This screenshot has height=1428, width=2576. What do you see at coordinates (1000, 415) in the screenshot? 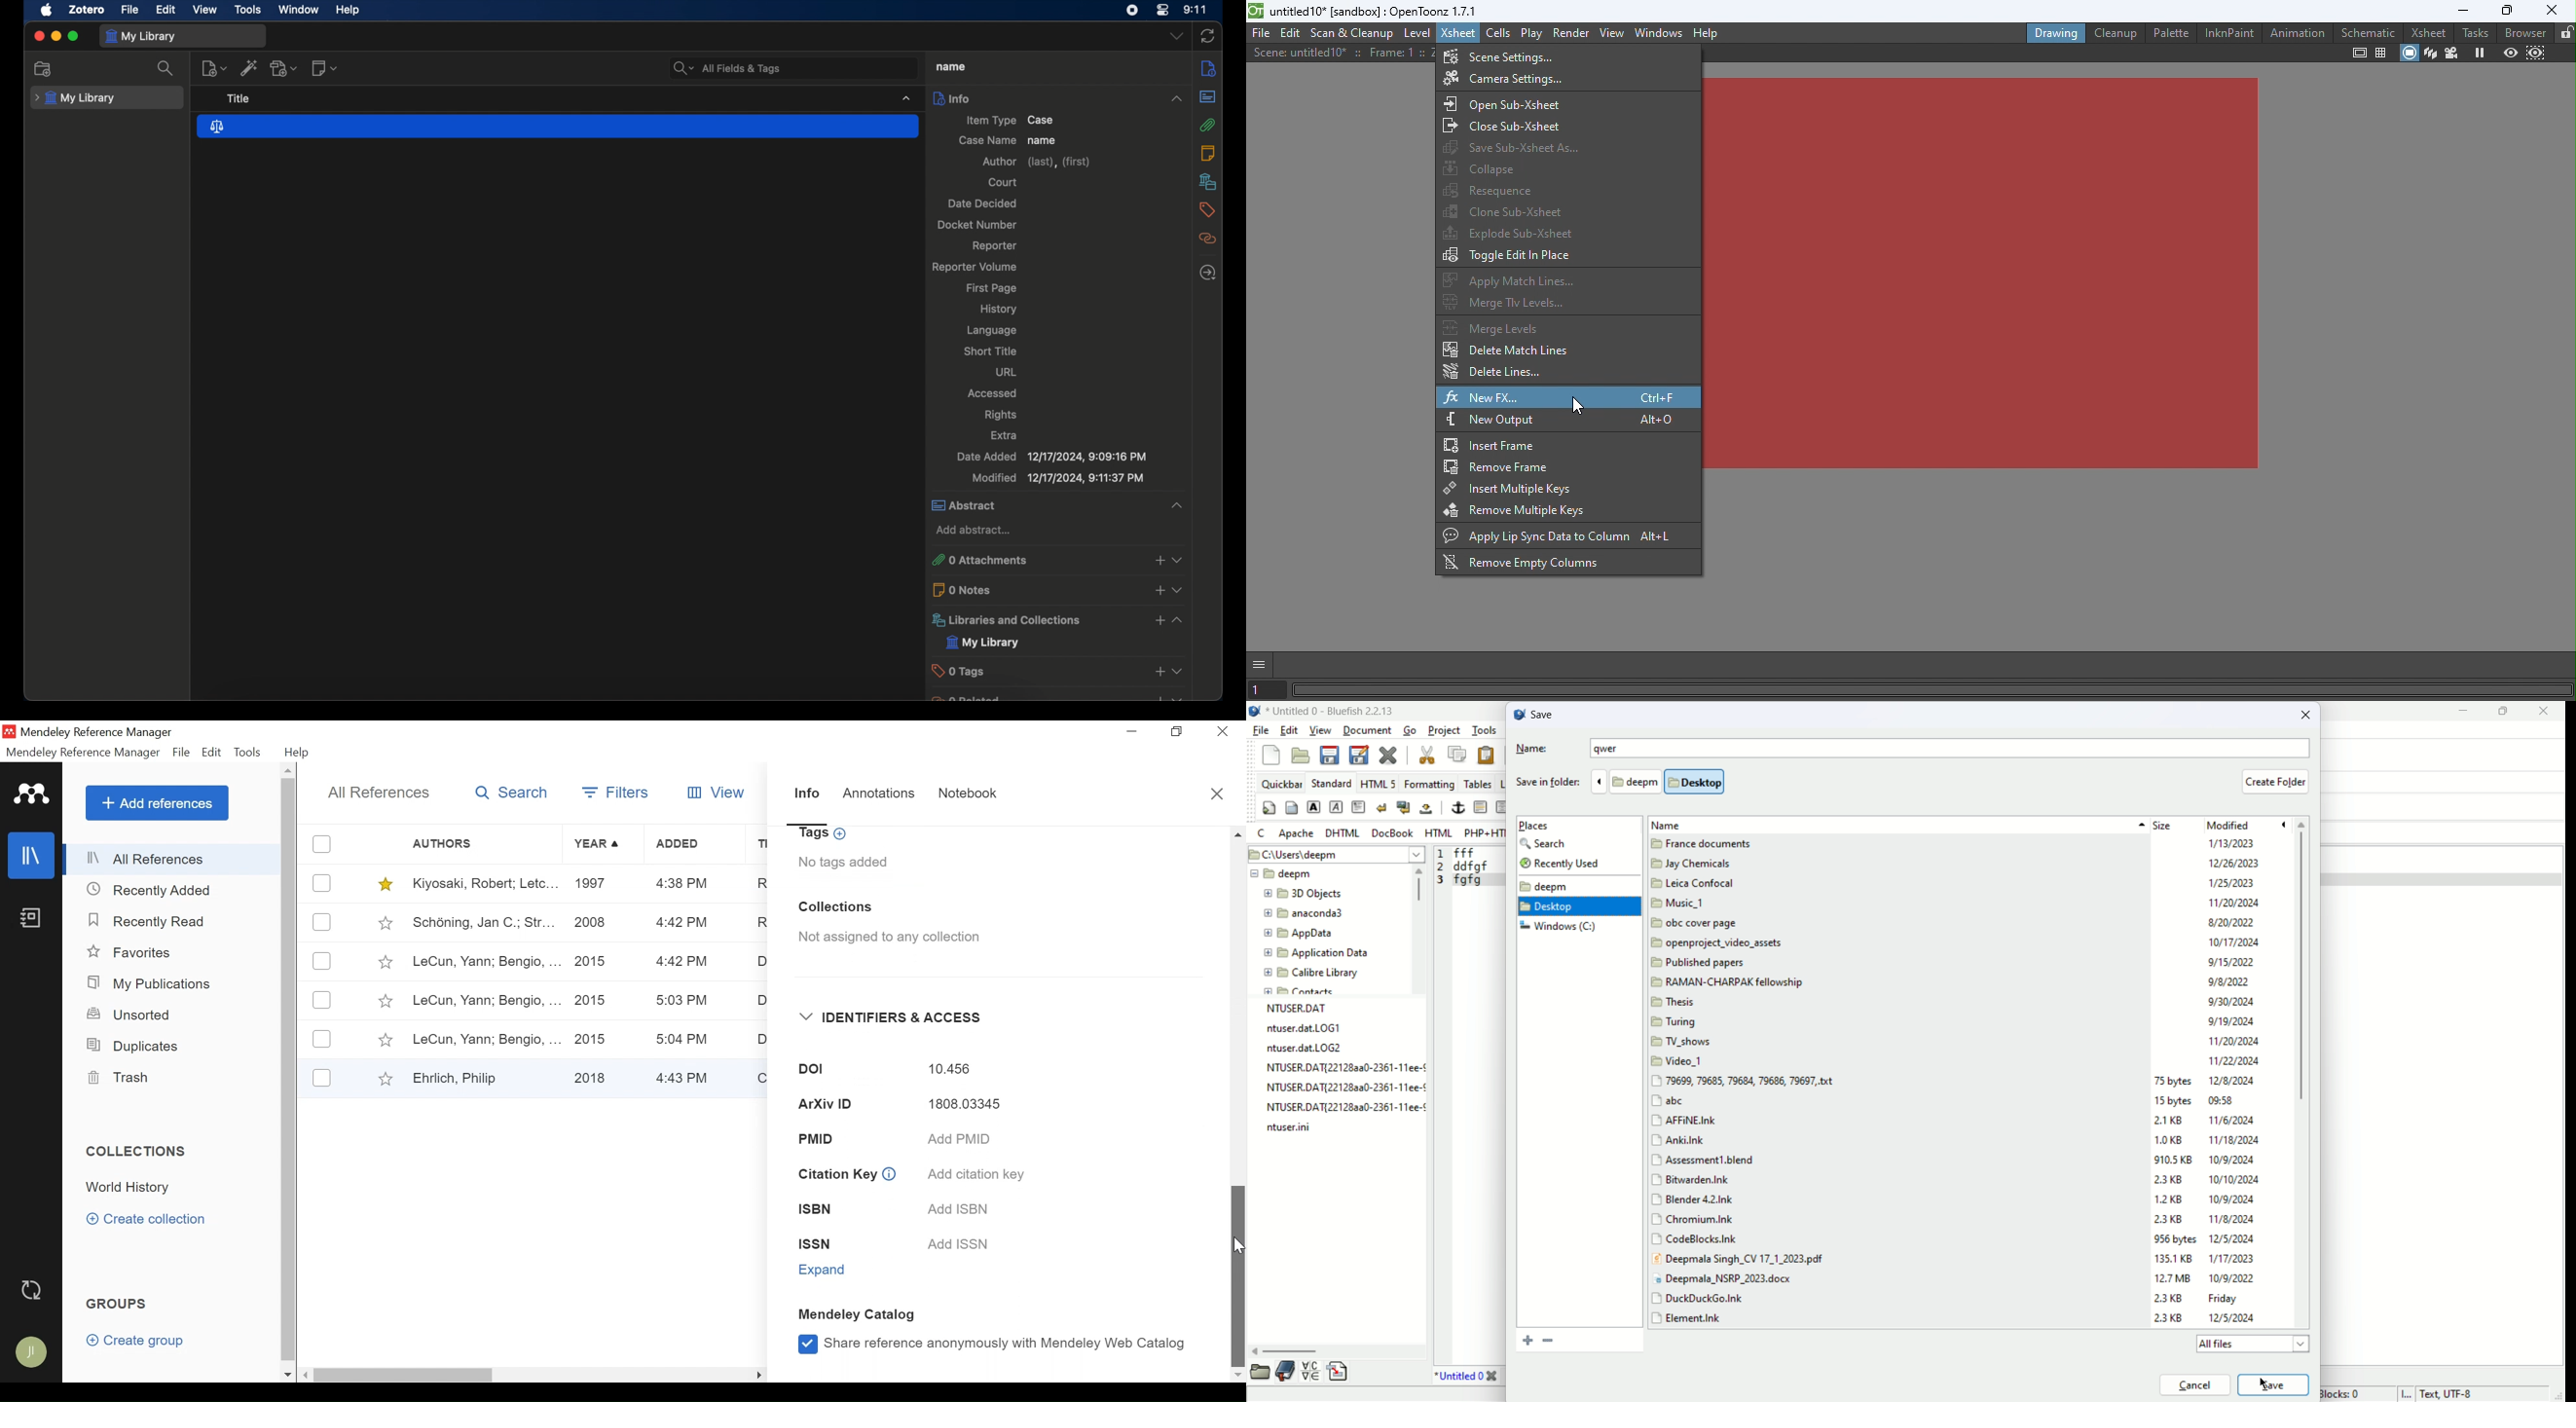
I see `rights` at bounding box center [1000, 415].